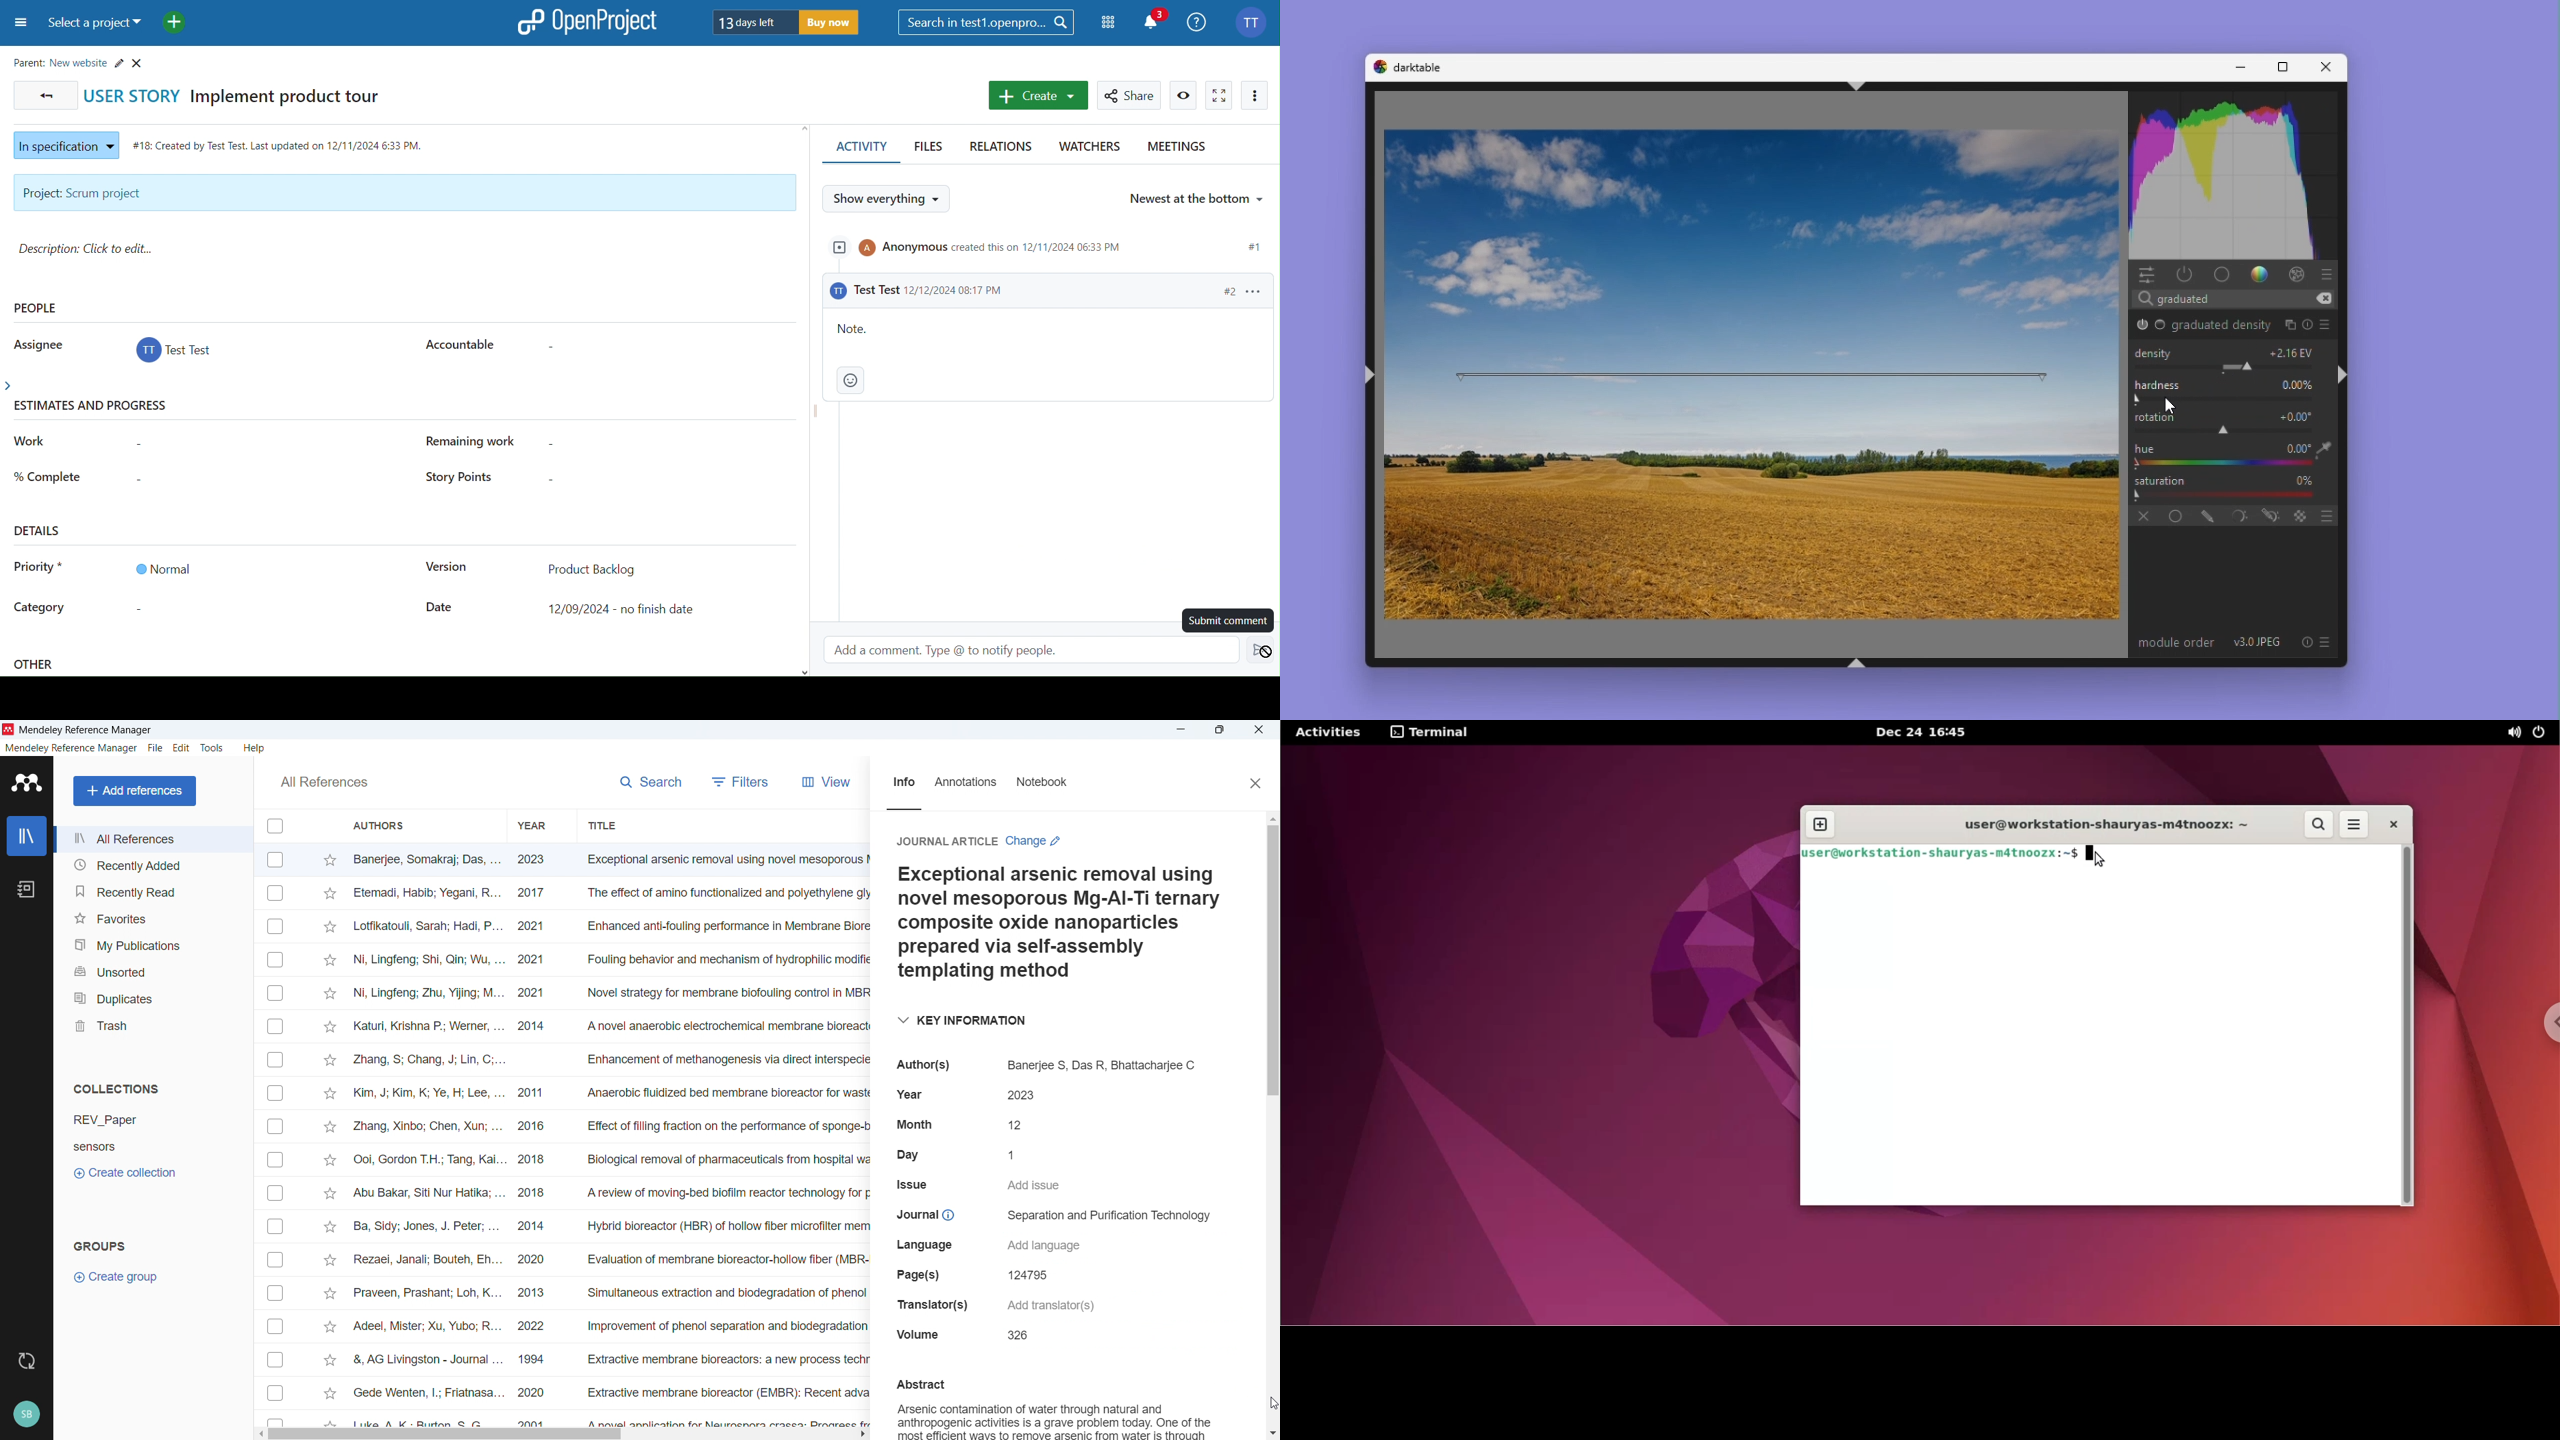 The image size is (2576, 1456). Describe the element at coordinates (930, 1064) in the screenshot. I see `author(s)` at that location.